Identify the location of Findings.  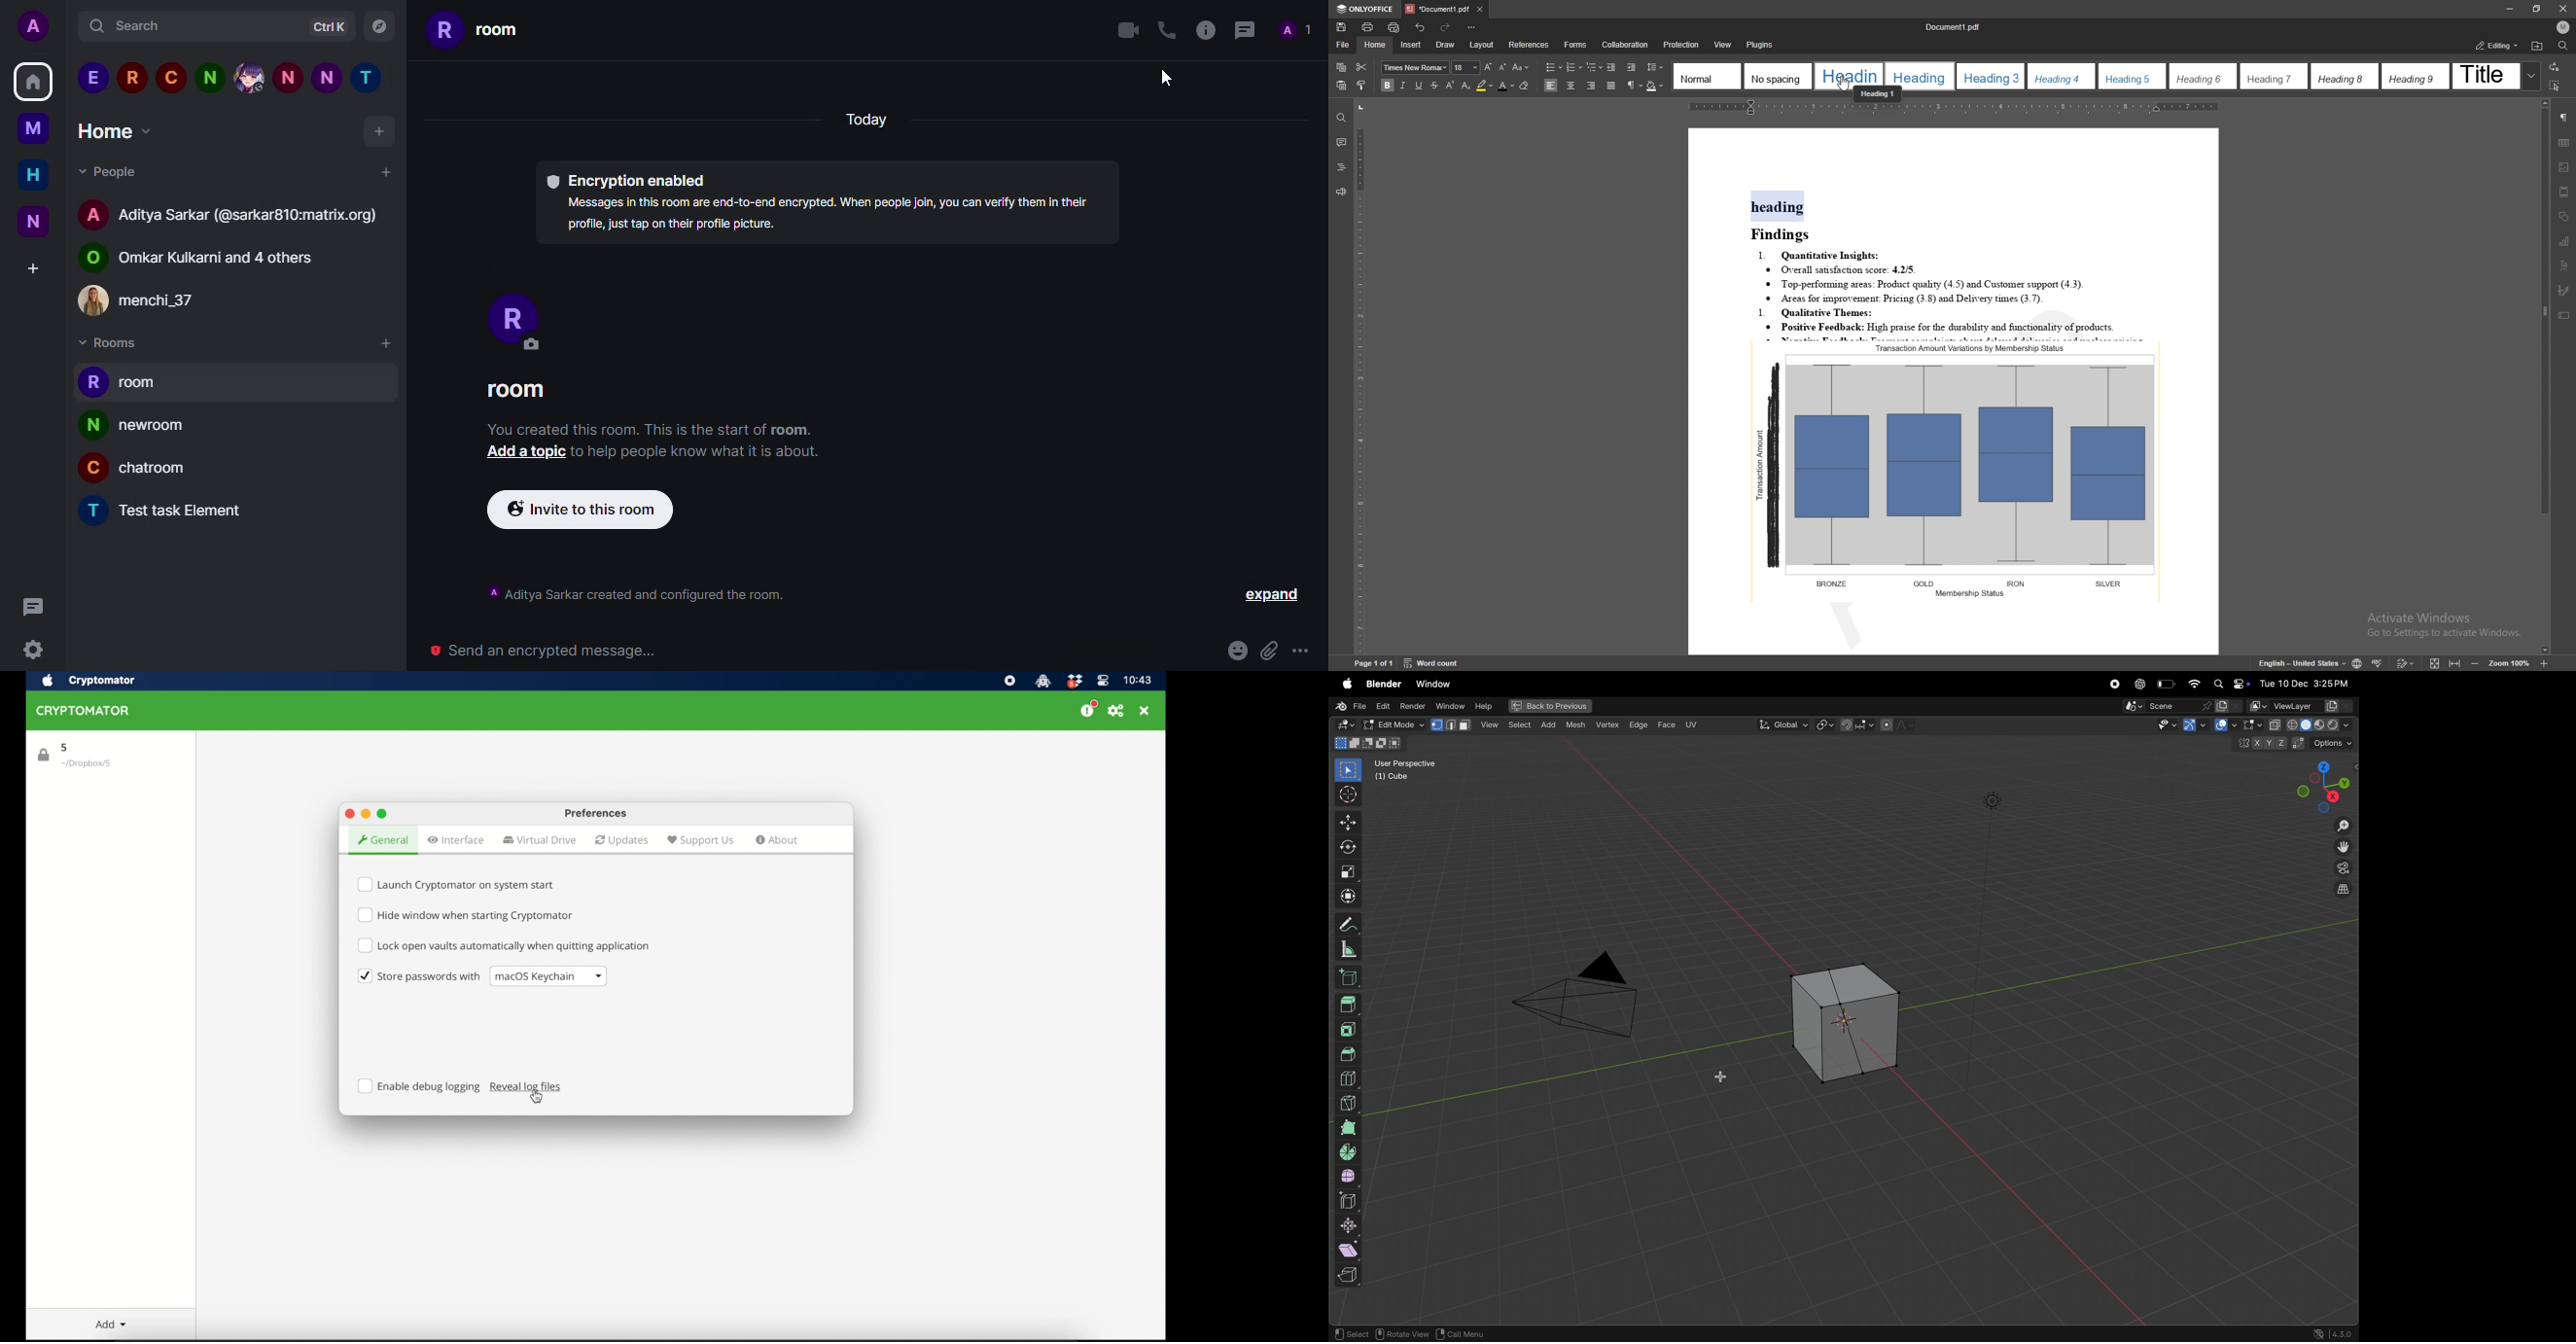
(1786, 235).